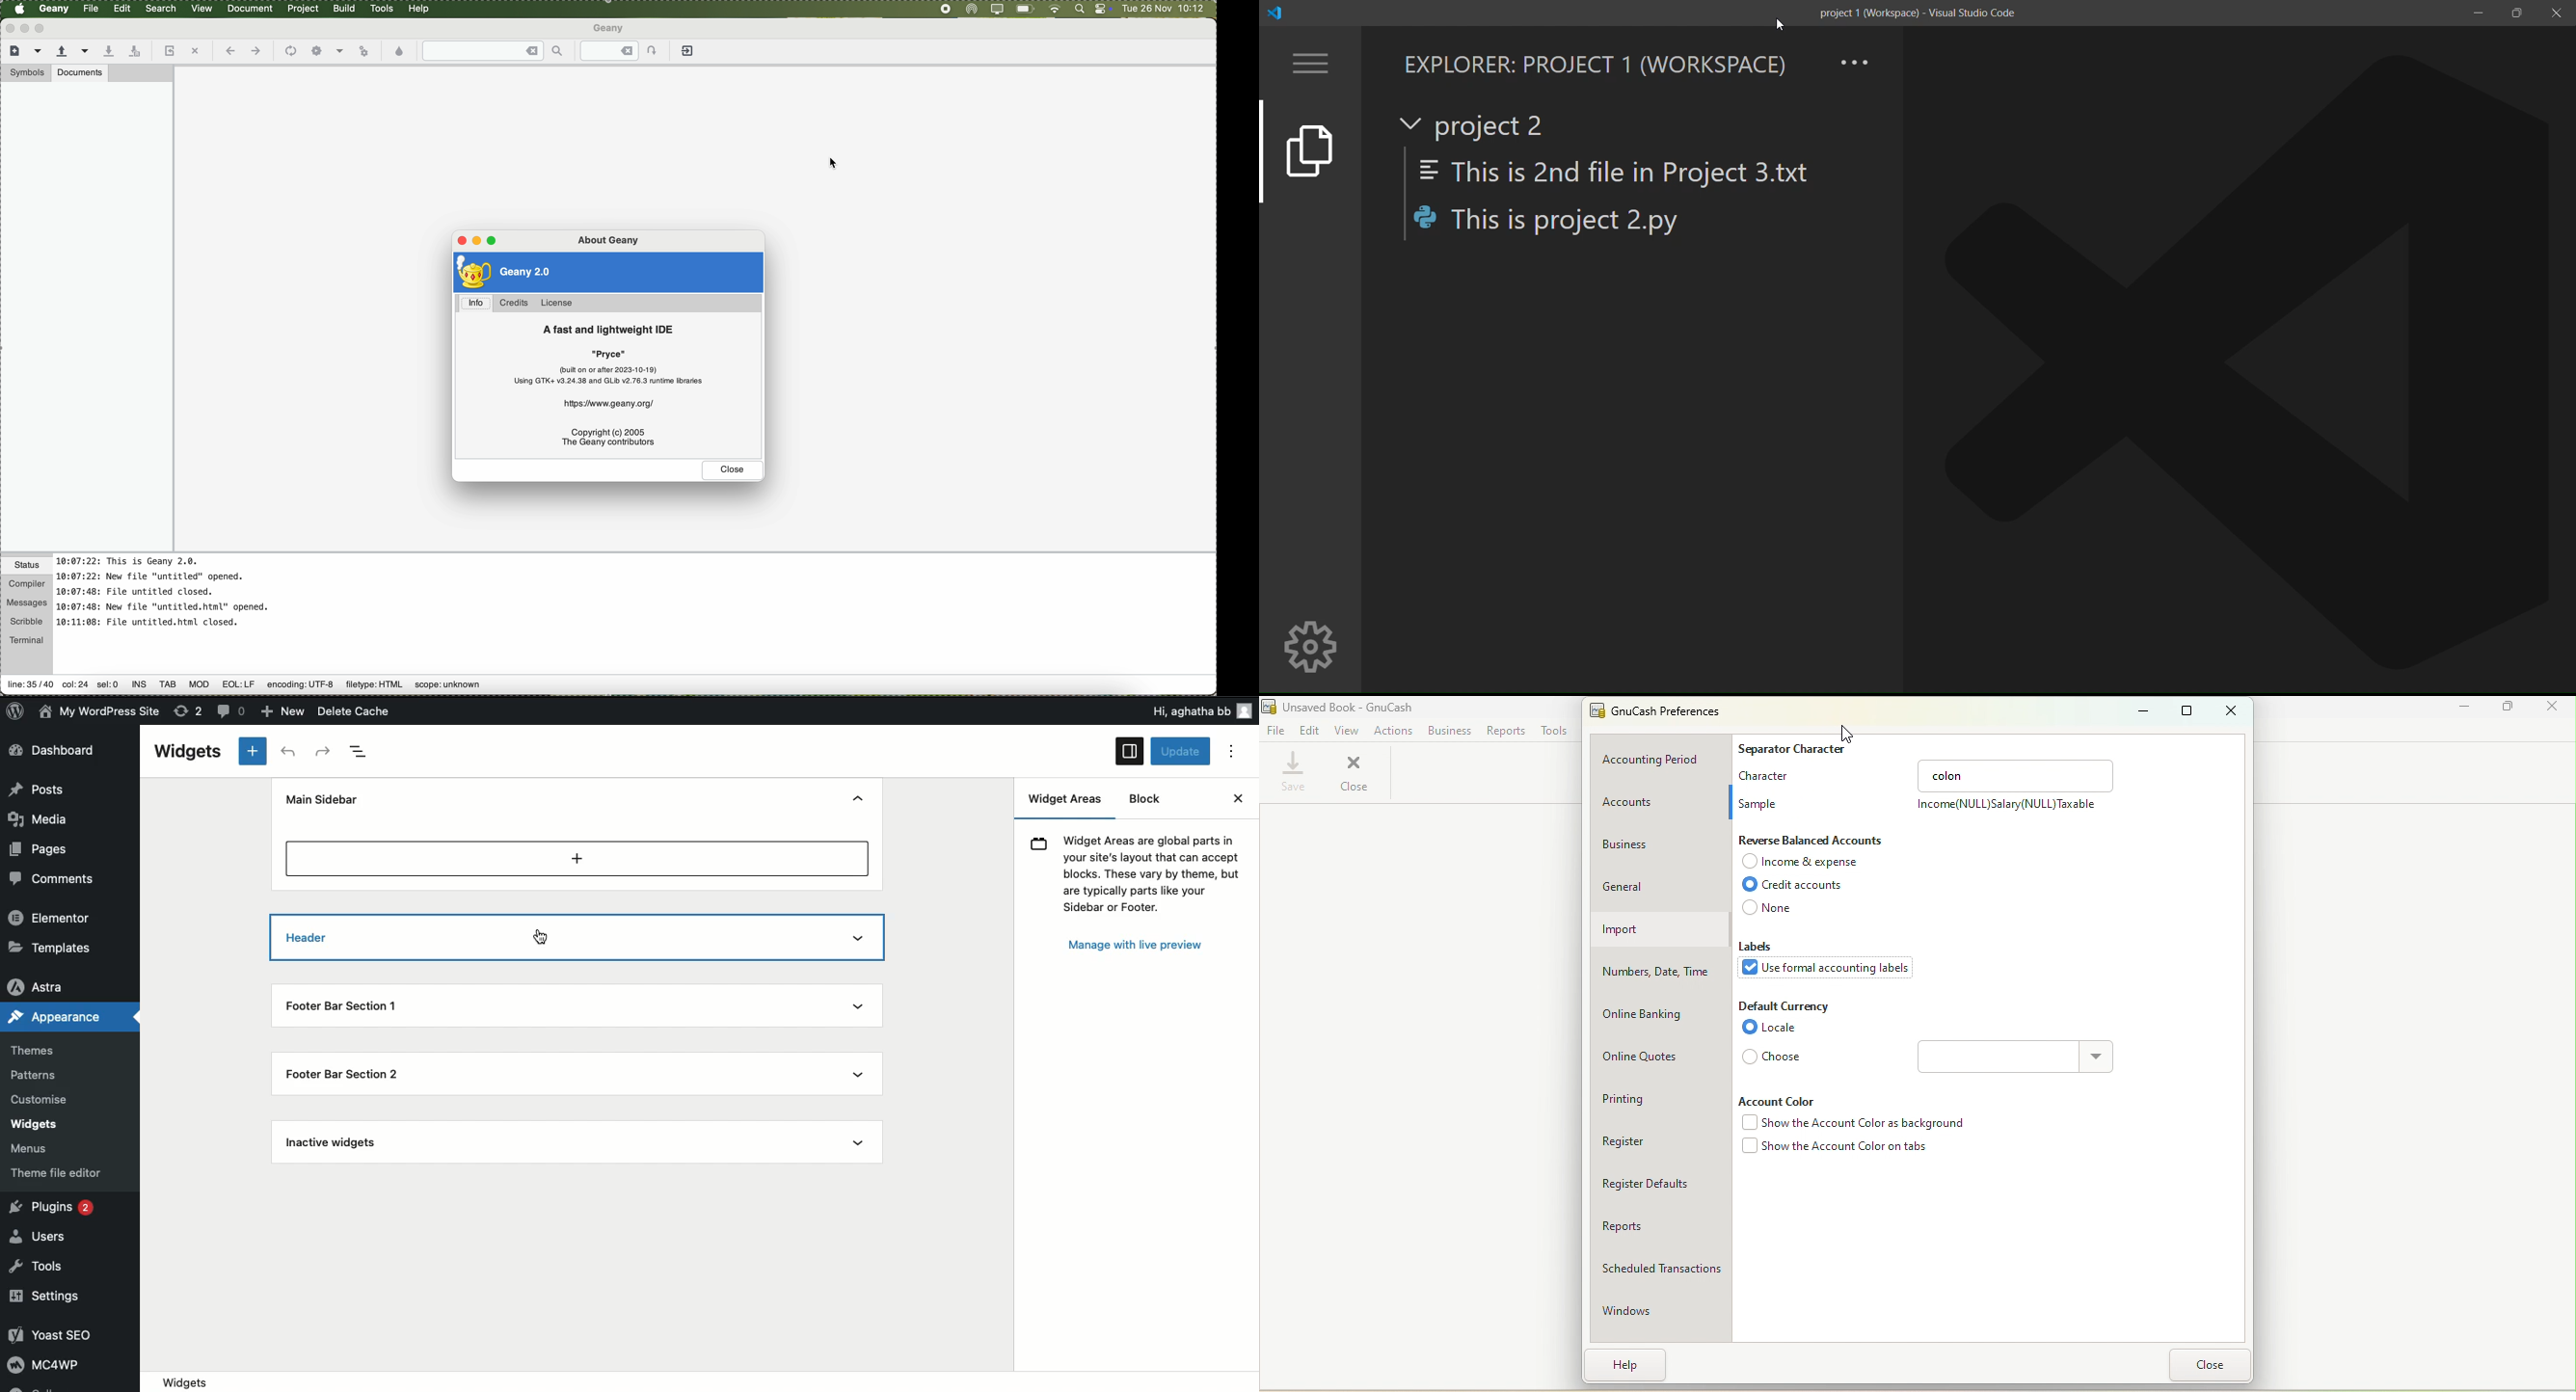 This screenshot has width=2576, height=1400. I want to click on Users, so click(45, 1235).